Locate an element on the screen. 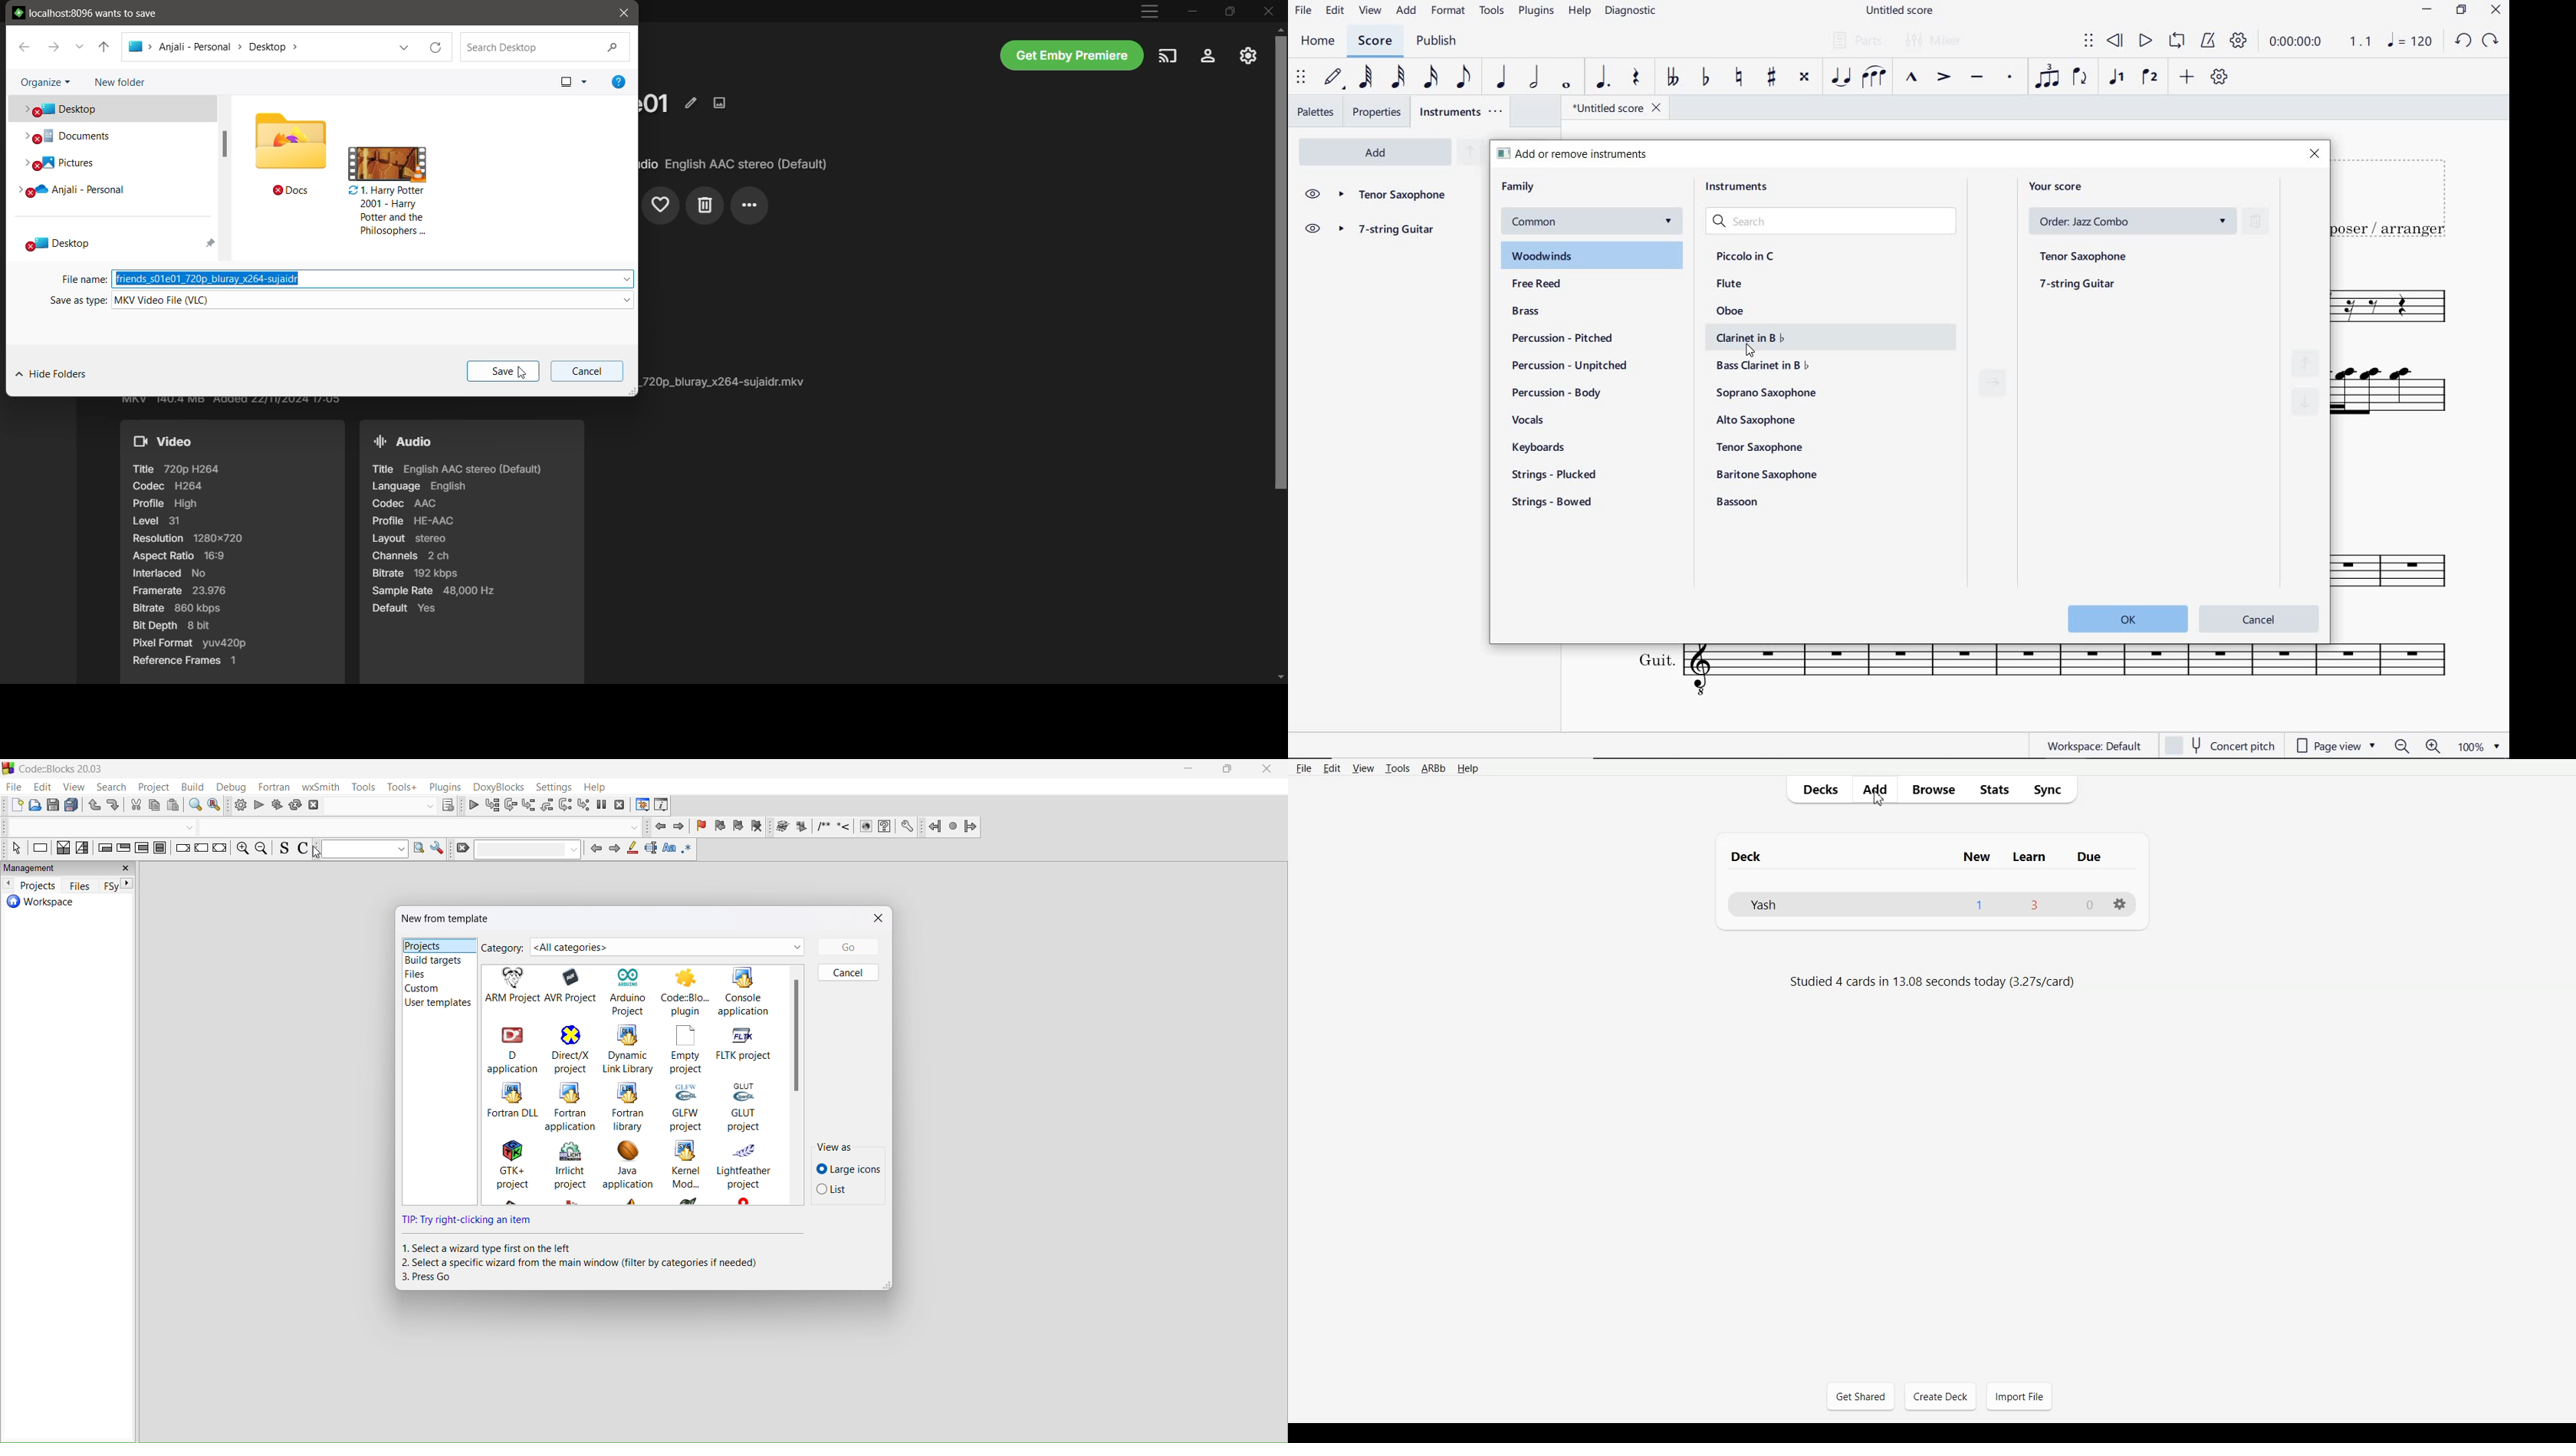 The height and width of the screenshot is (1456, 2576). INSTRUMENT: TENOR SAXOPHONE is located at coordinates (2400, 308).